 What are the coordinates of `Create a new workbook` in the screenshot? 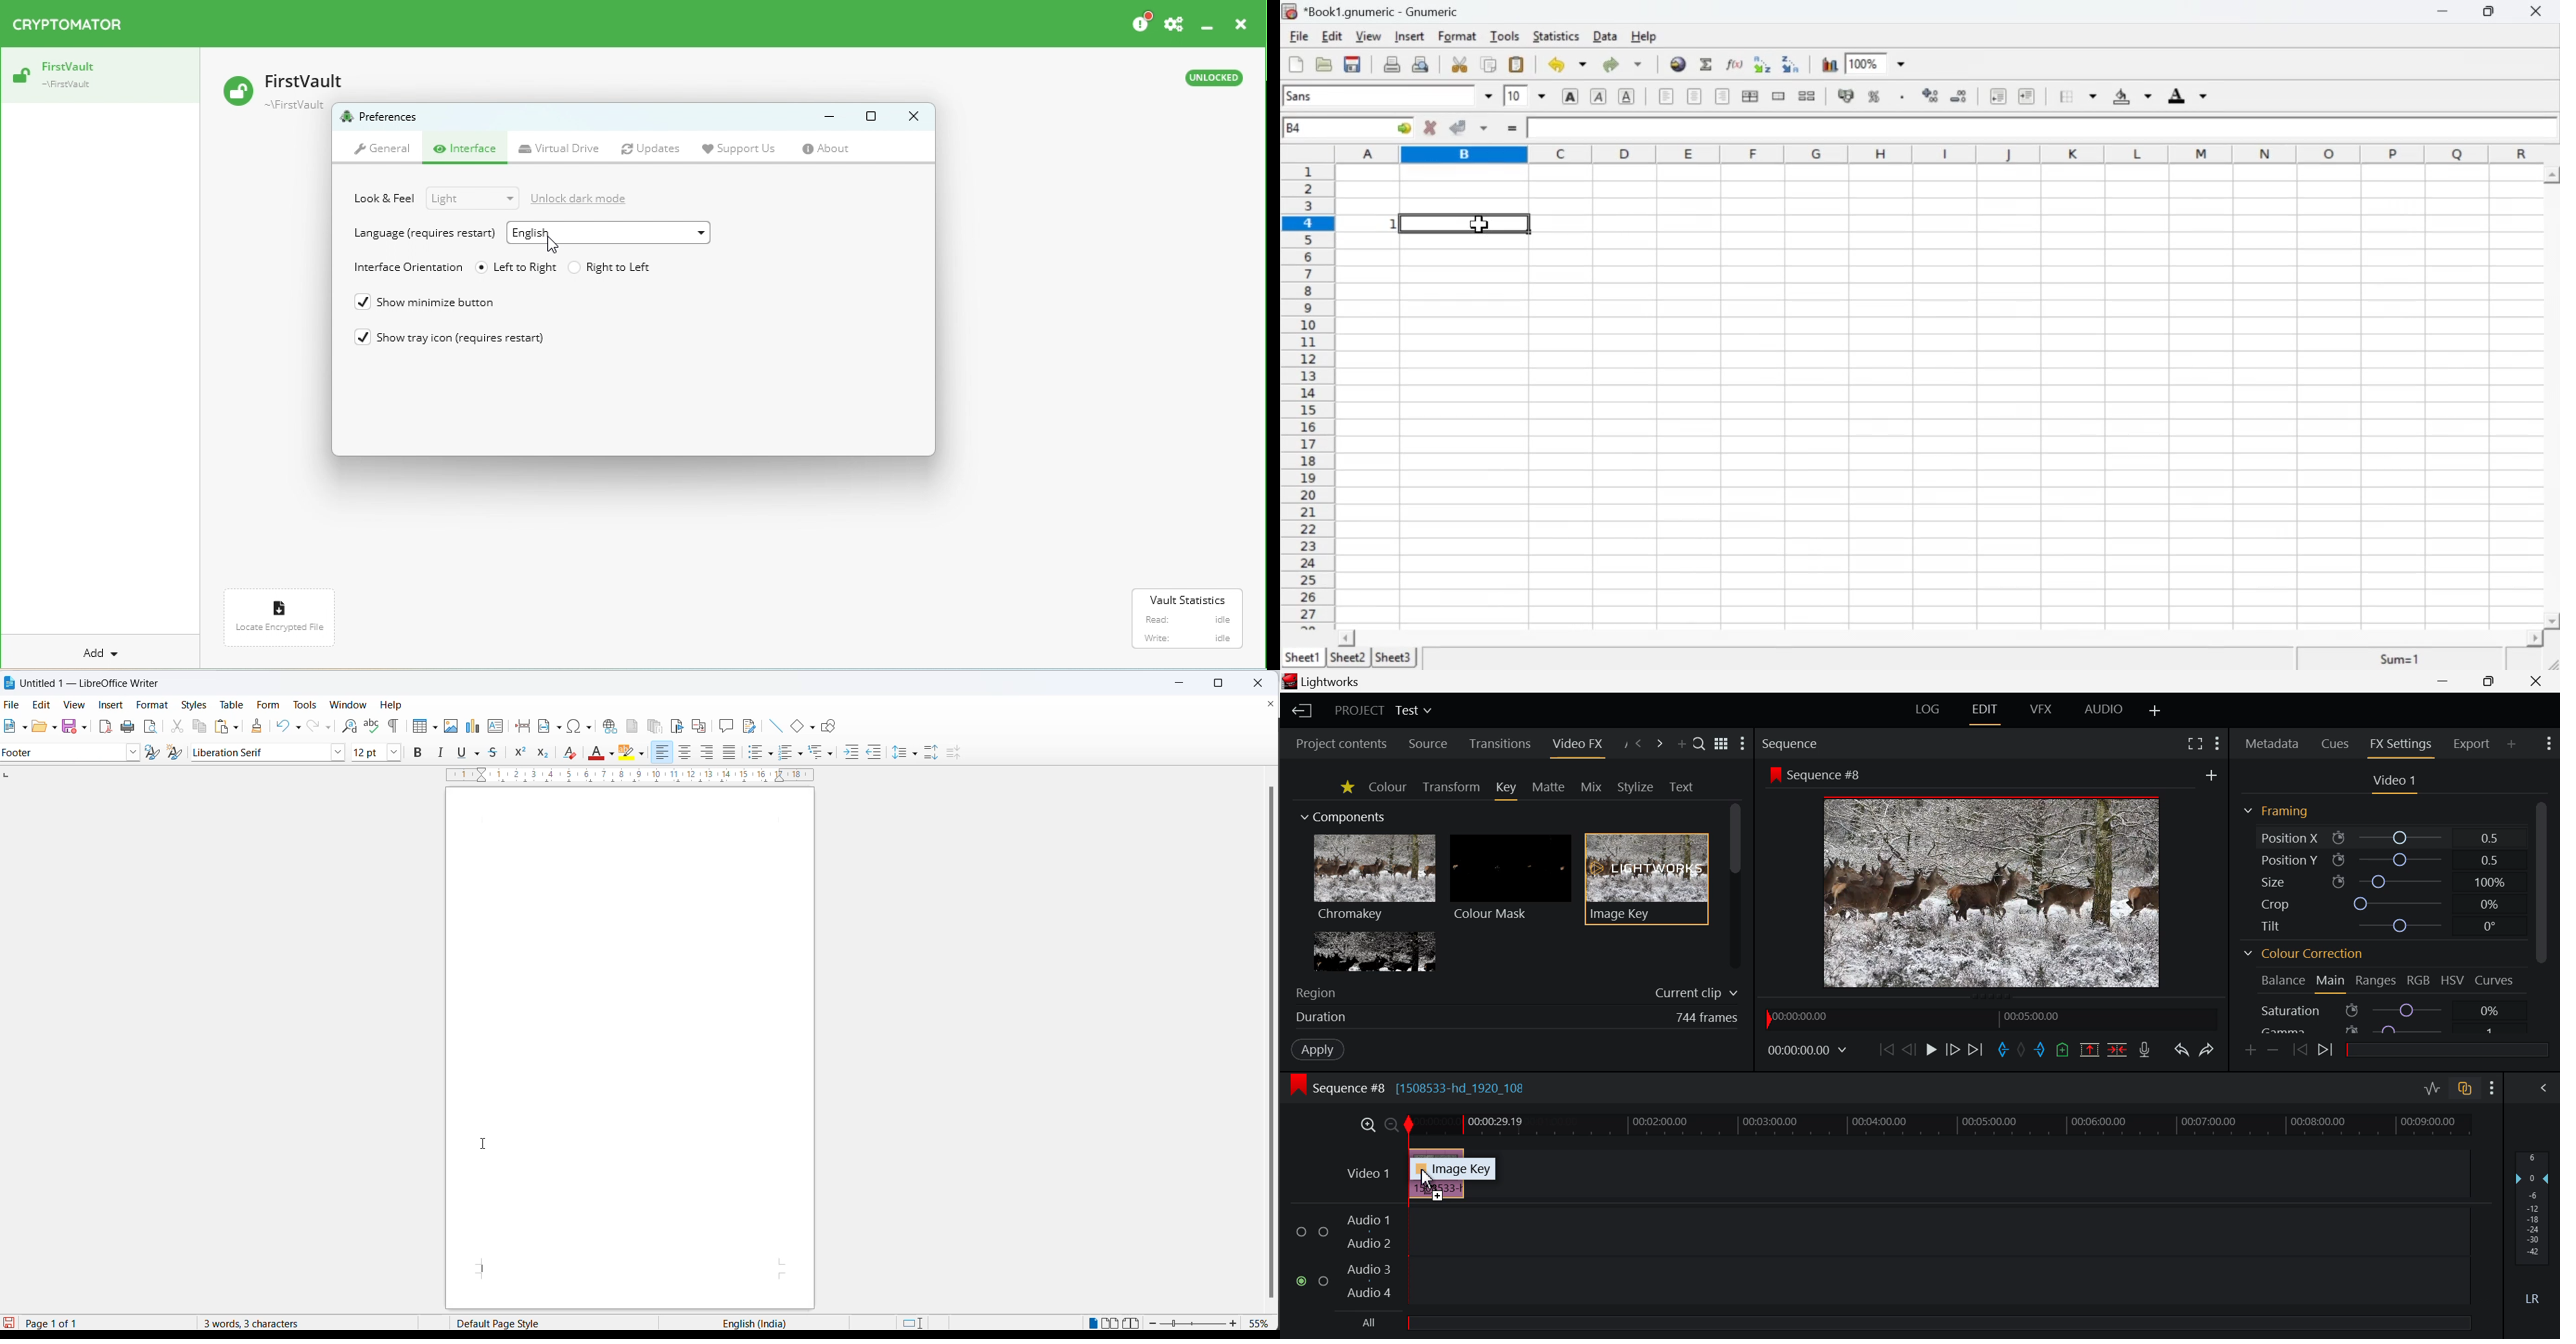 It's located at (1295, 65).